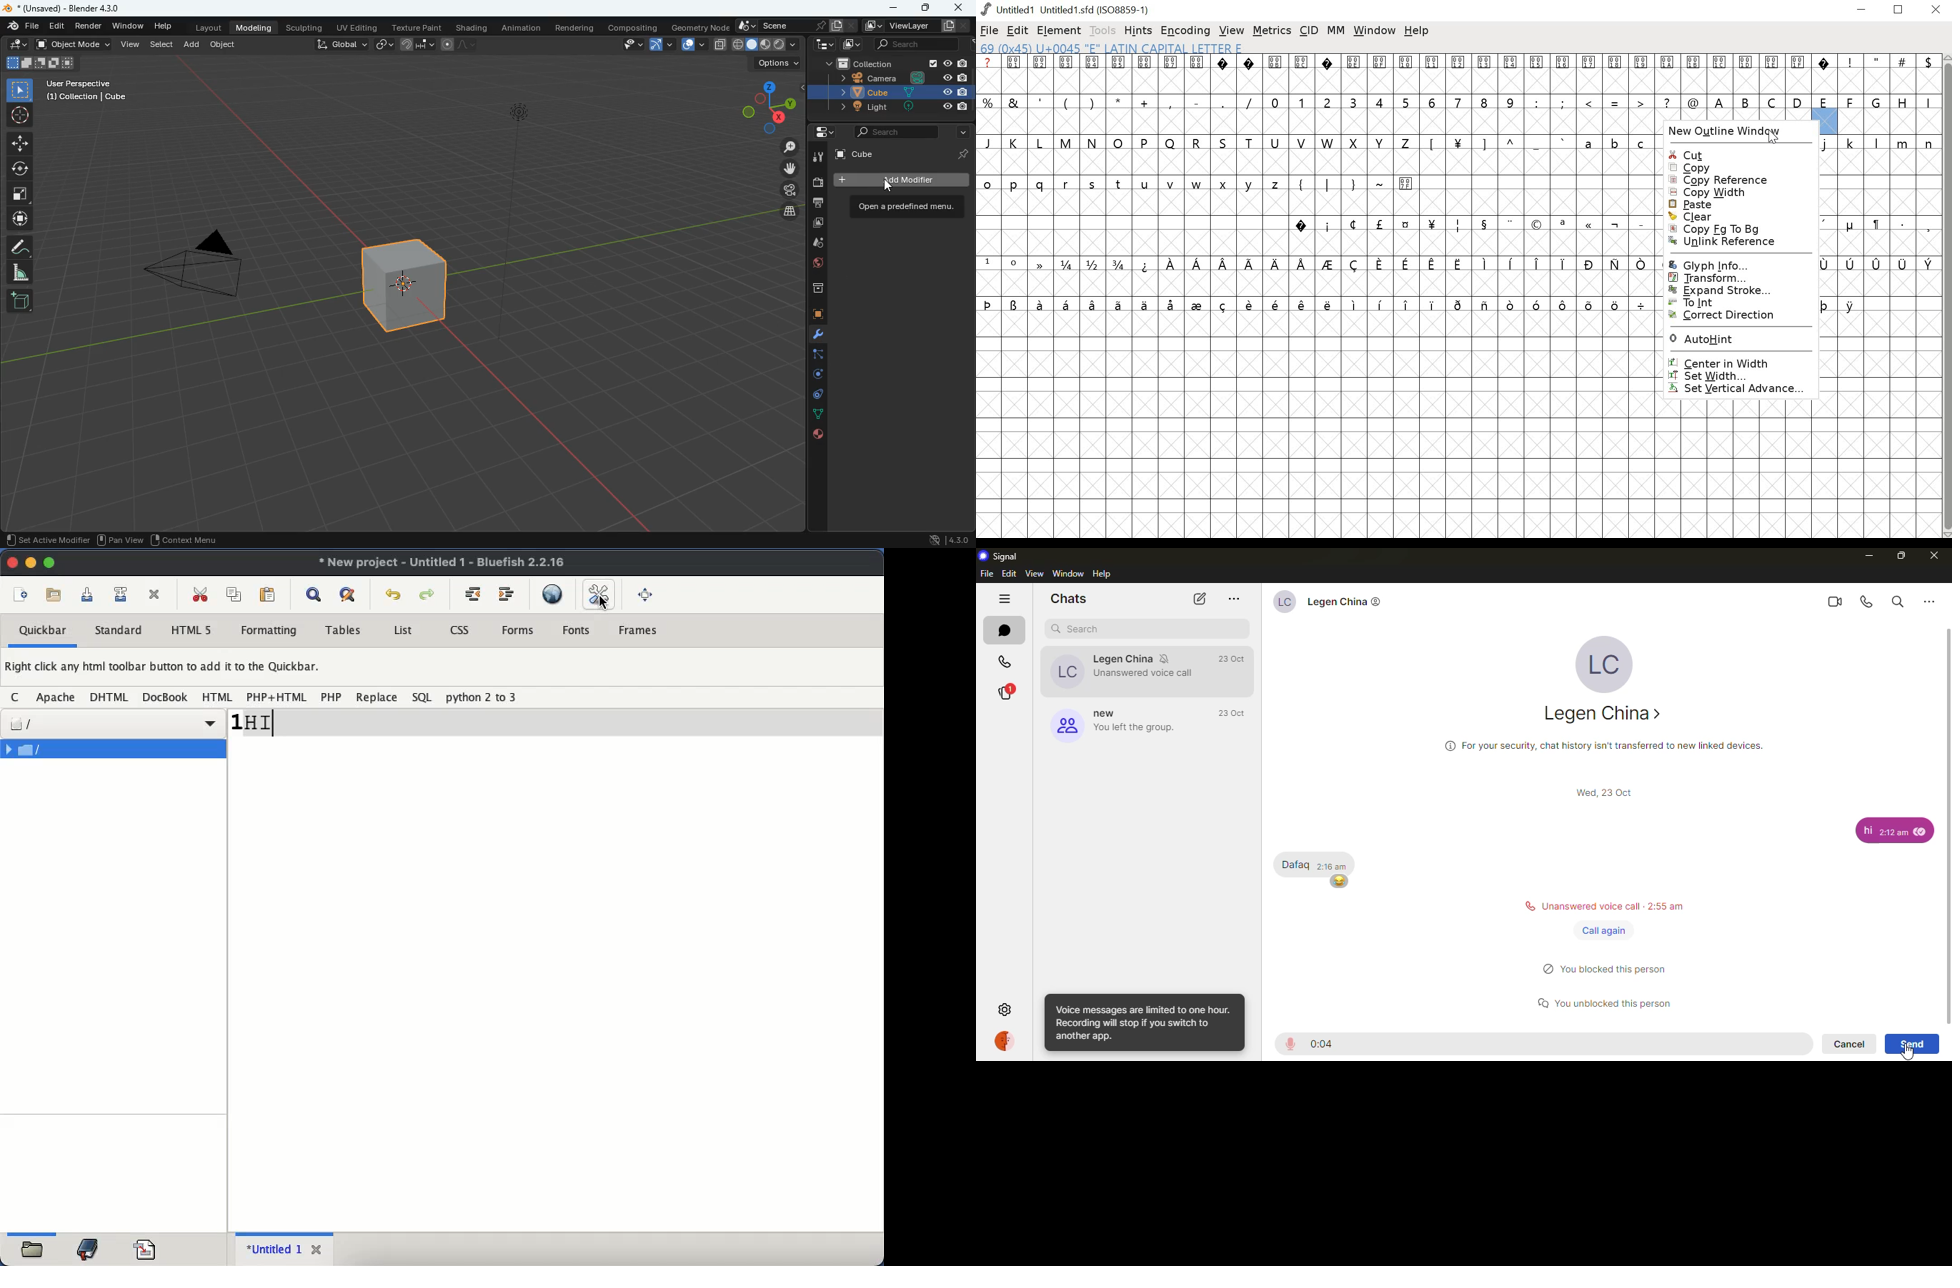  I want to click on aim, so click(21, 116).